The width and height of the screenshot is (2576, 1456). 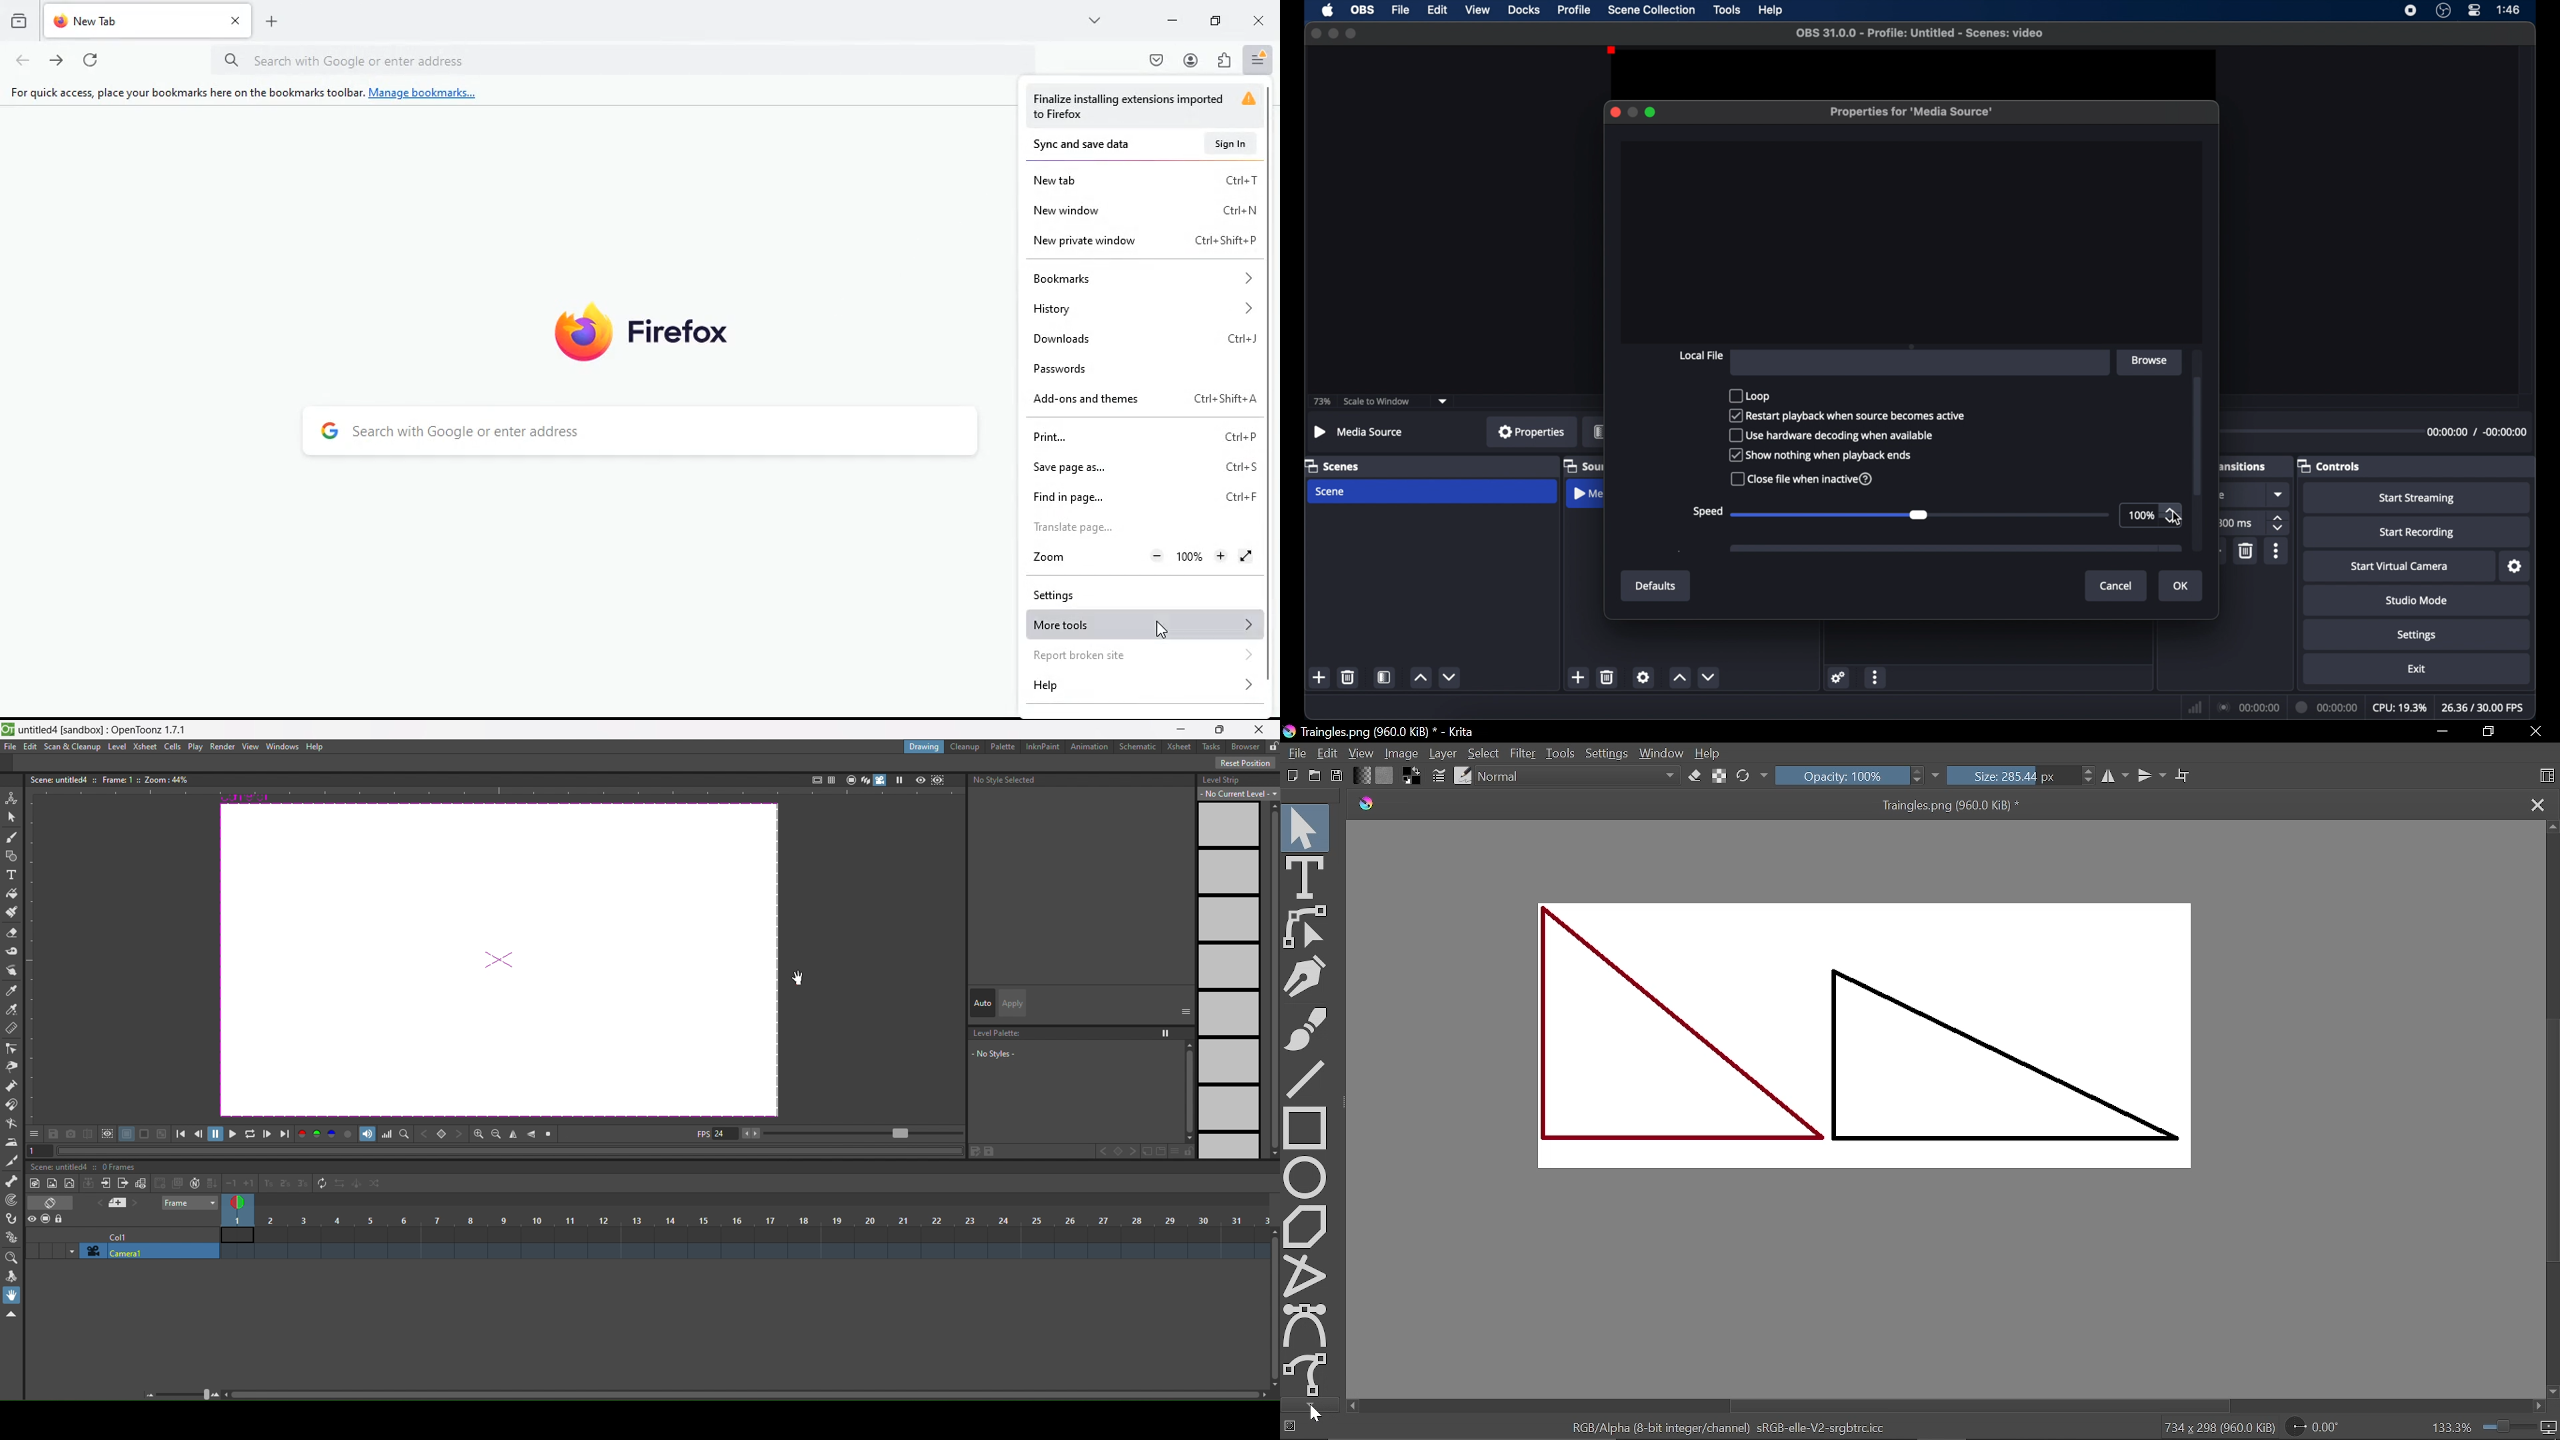 What do you see at coordinates (125, 1236) in the screenshot?
I see `col1` at bounding box center [125, 1236].